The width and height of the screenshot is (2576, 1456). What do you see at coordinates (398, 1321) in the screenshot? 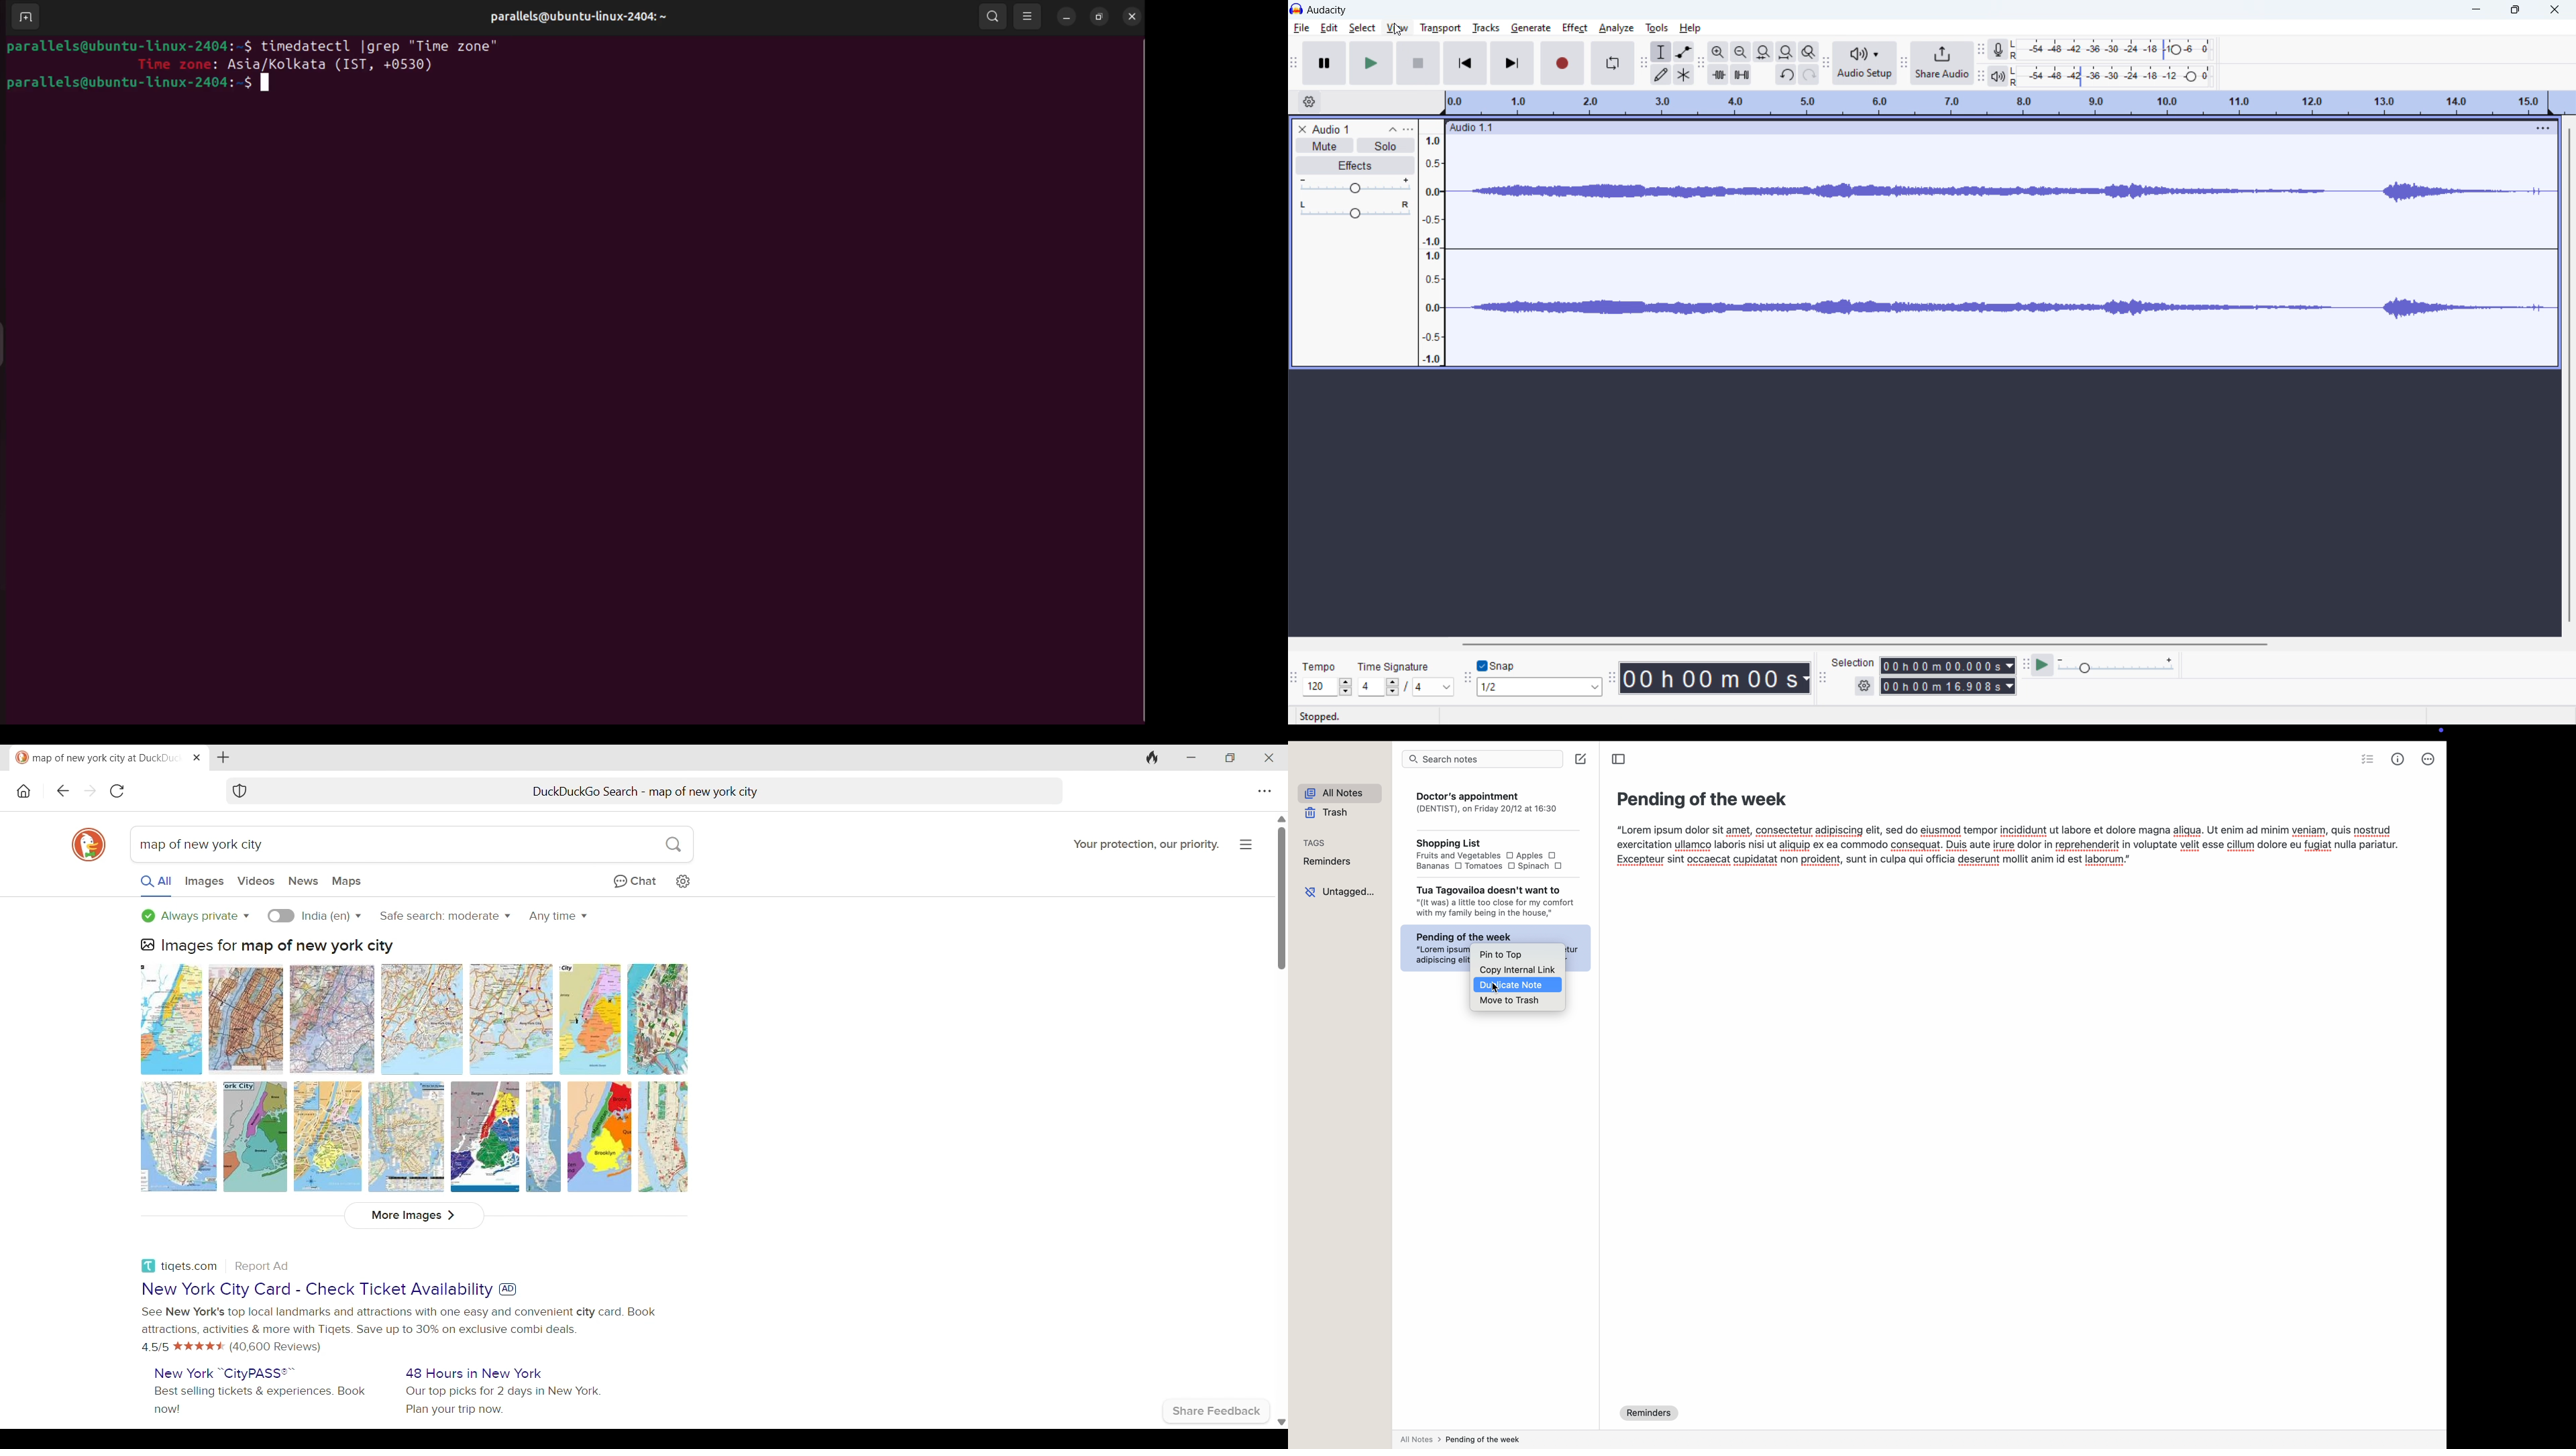
I see `See New York's top local landmarks and attractions with one easy and convenient city card. Book
attractions, activities & more with Tigets. Save up to 30% on exclusive combi deals.` at bounding box center [398, 1321].